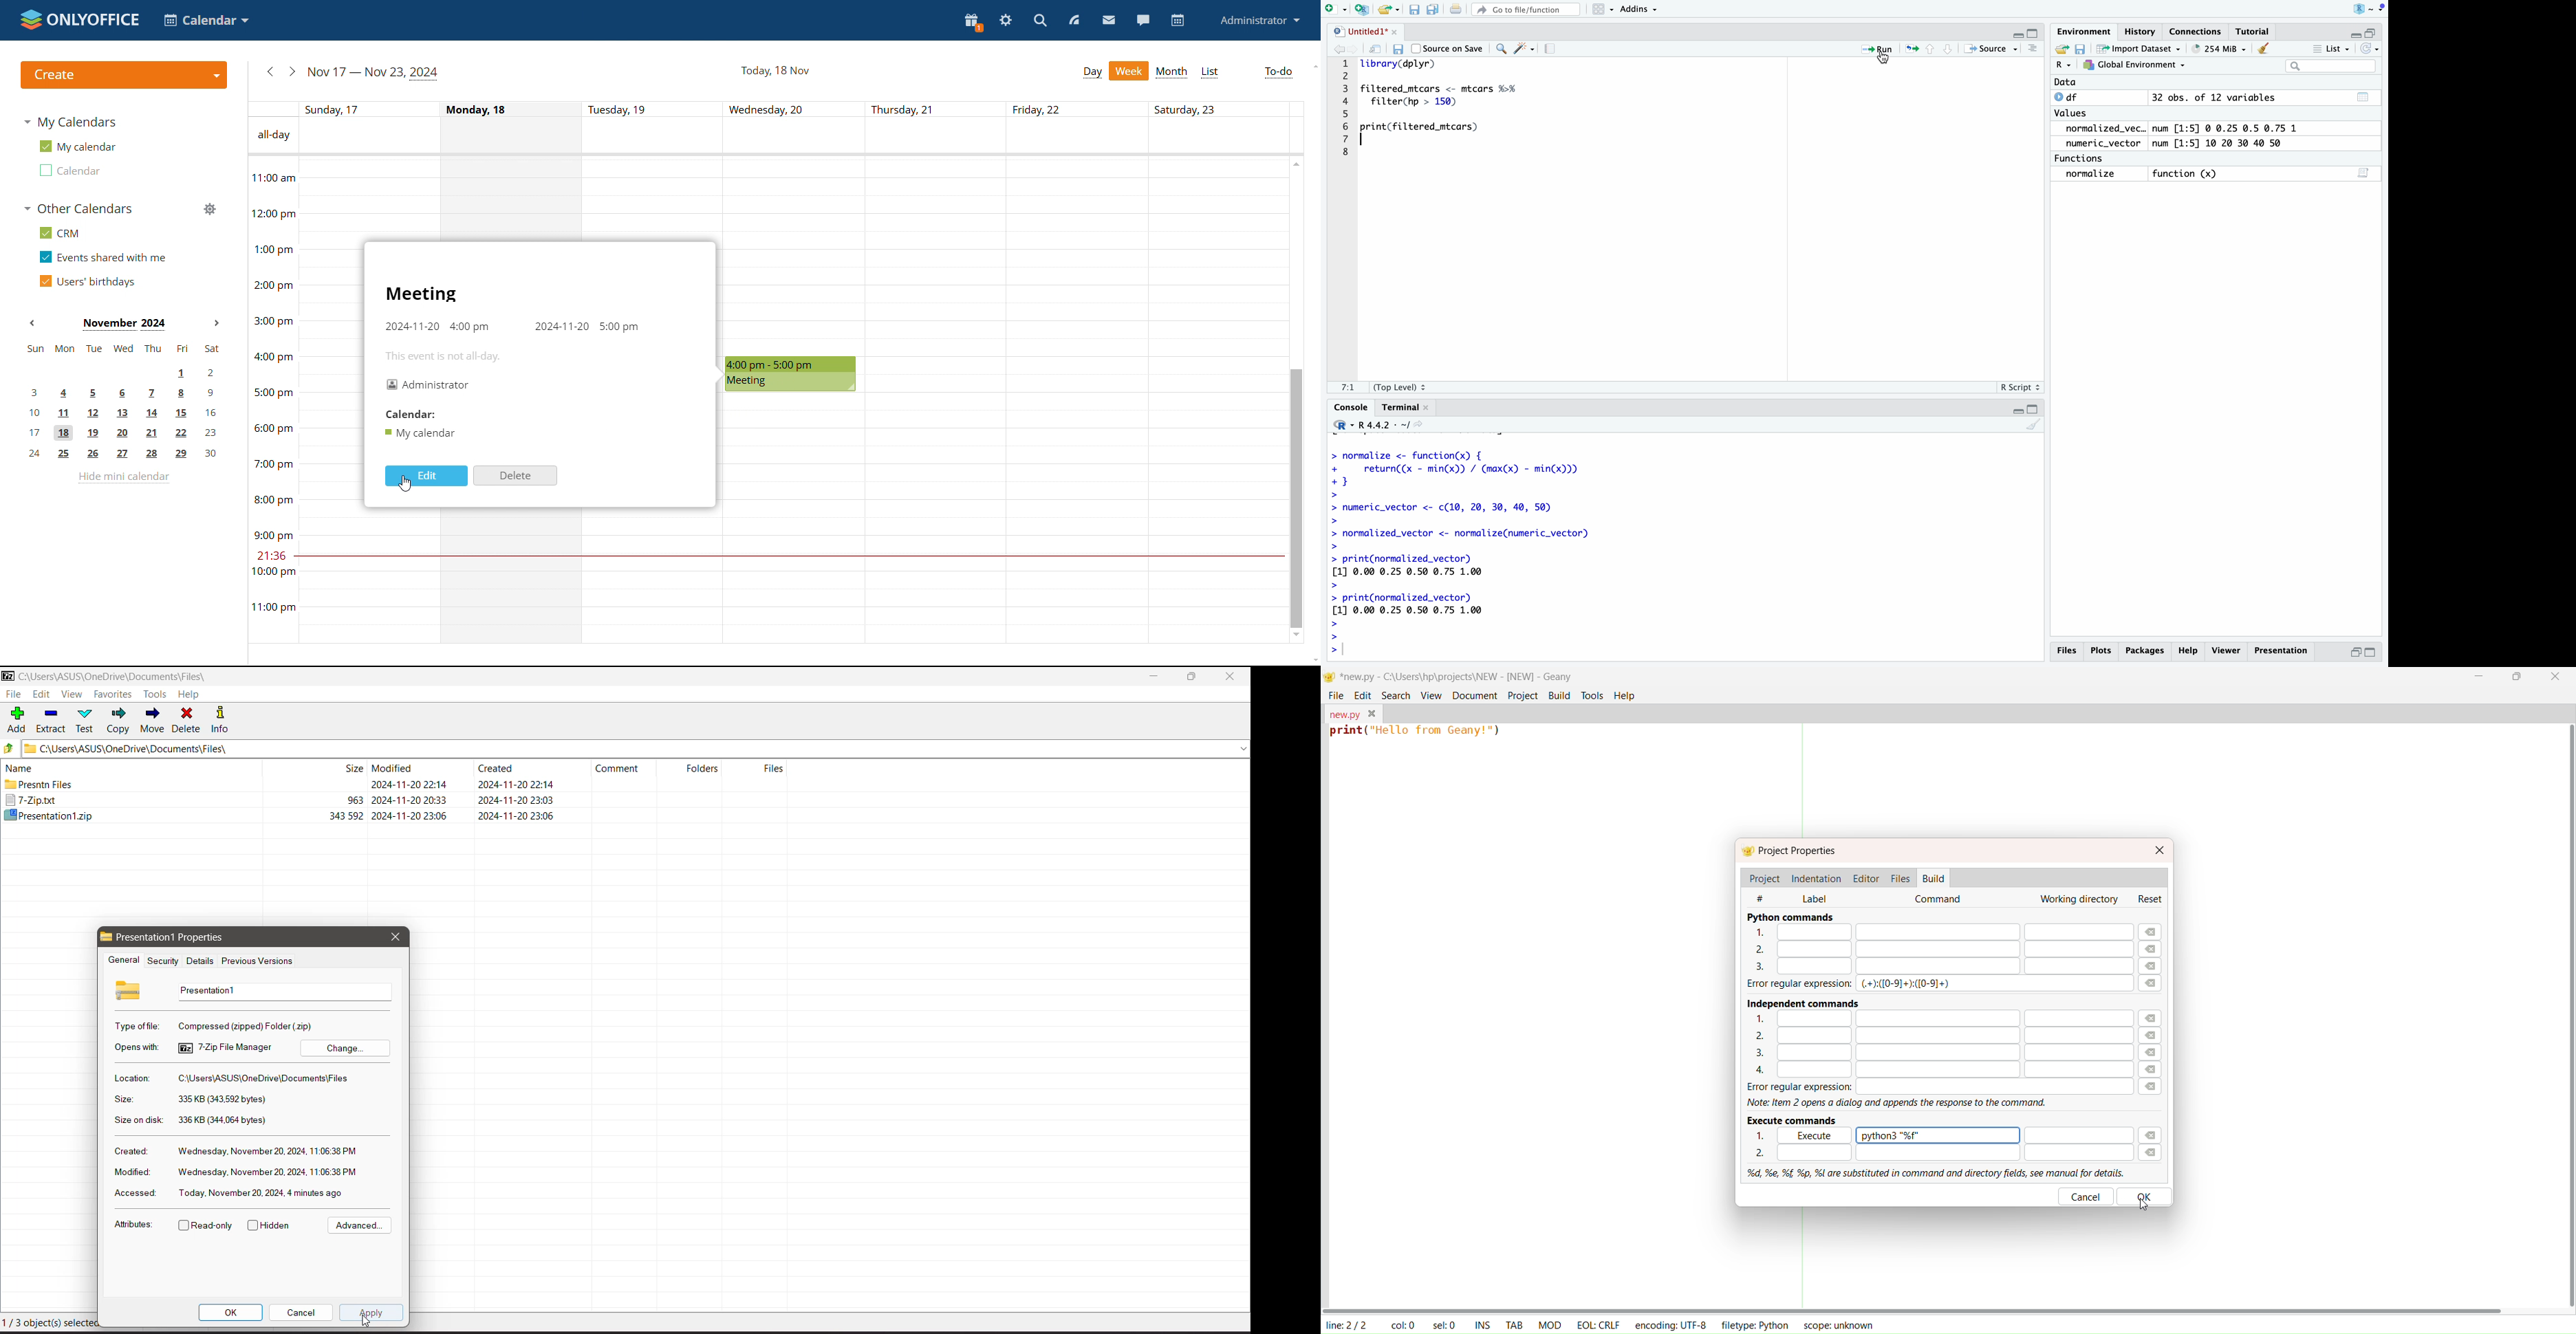 This screenshot has height=1344, width=2576. I want to click on Tutorial, so click(2255, 32).